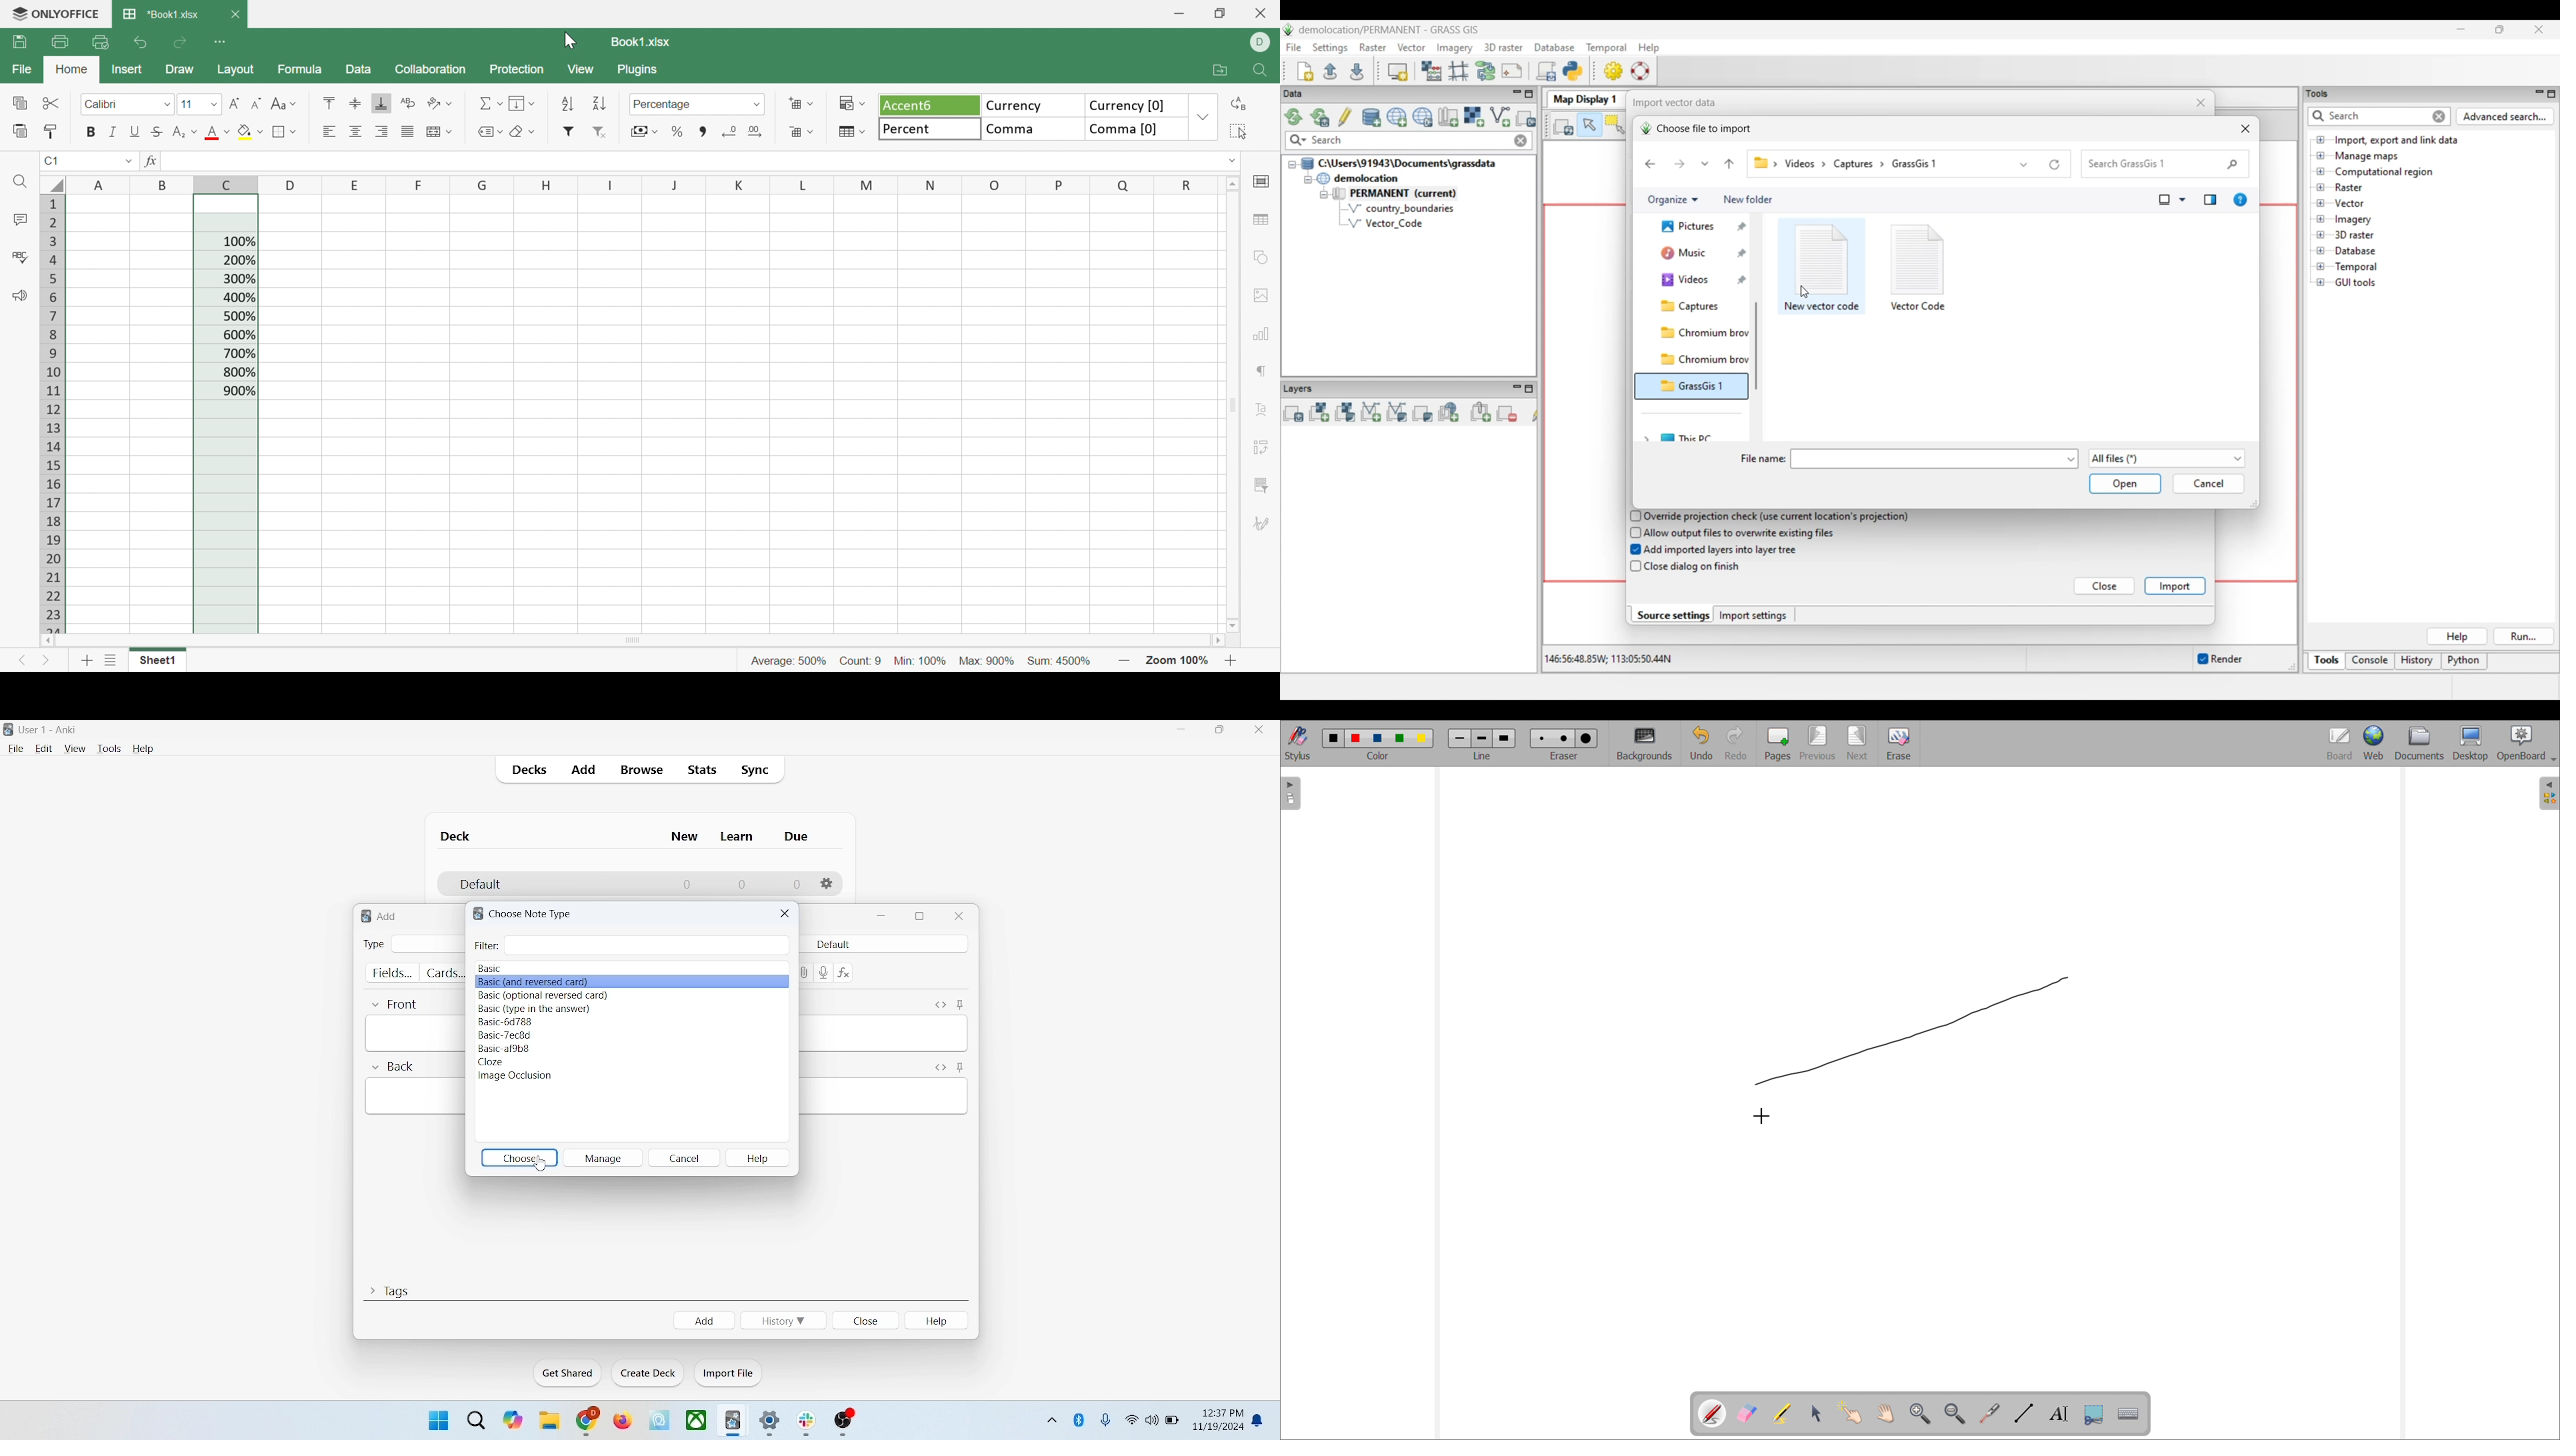 The height and width of the screenshot is (1456, 2576). I want to click on tools, so click(108, 749).